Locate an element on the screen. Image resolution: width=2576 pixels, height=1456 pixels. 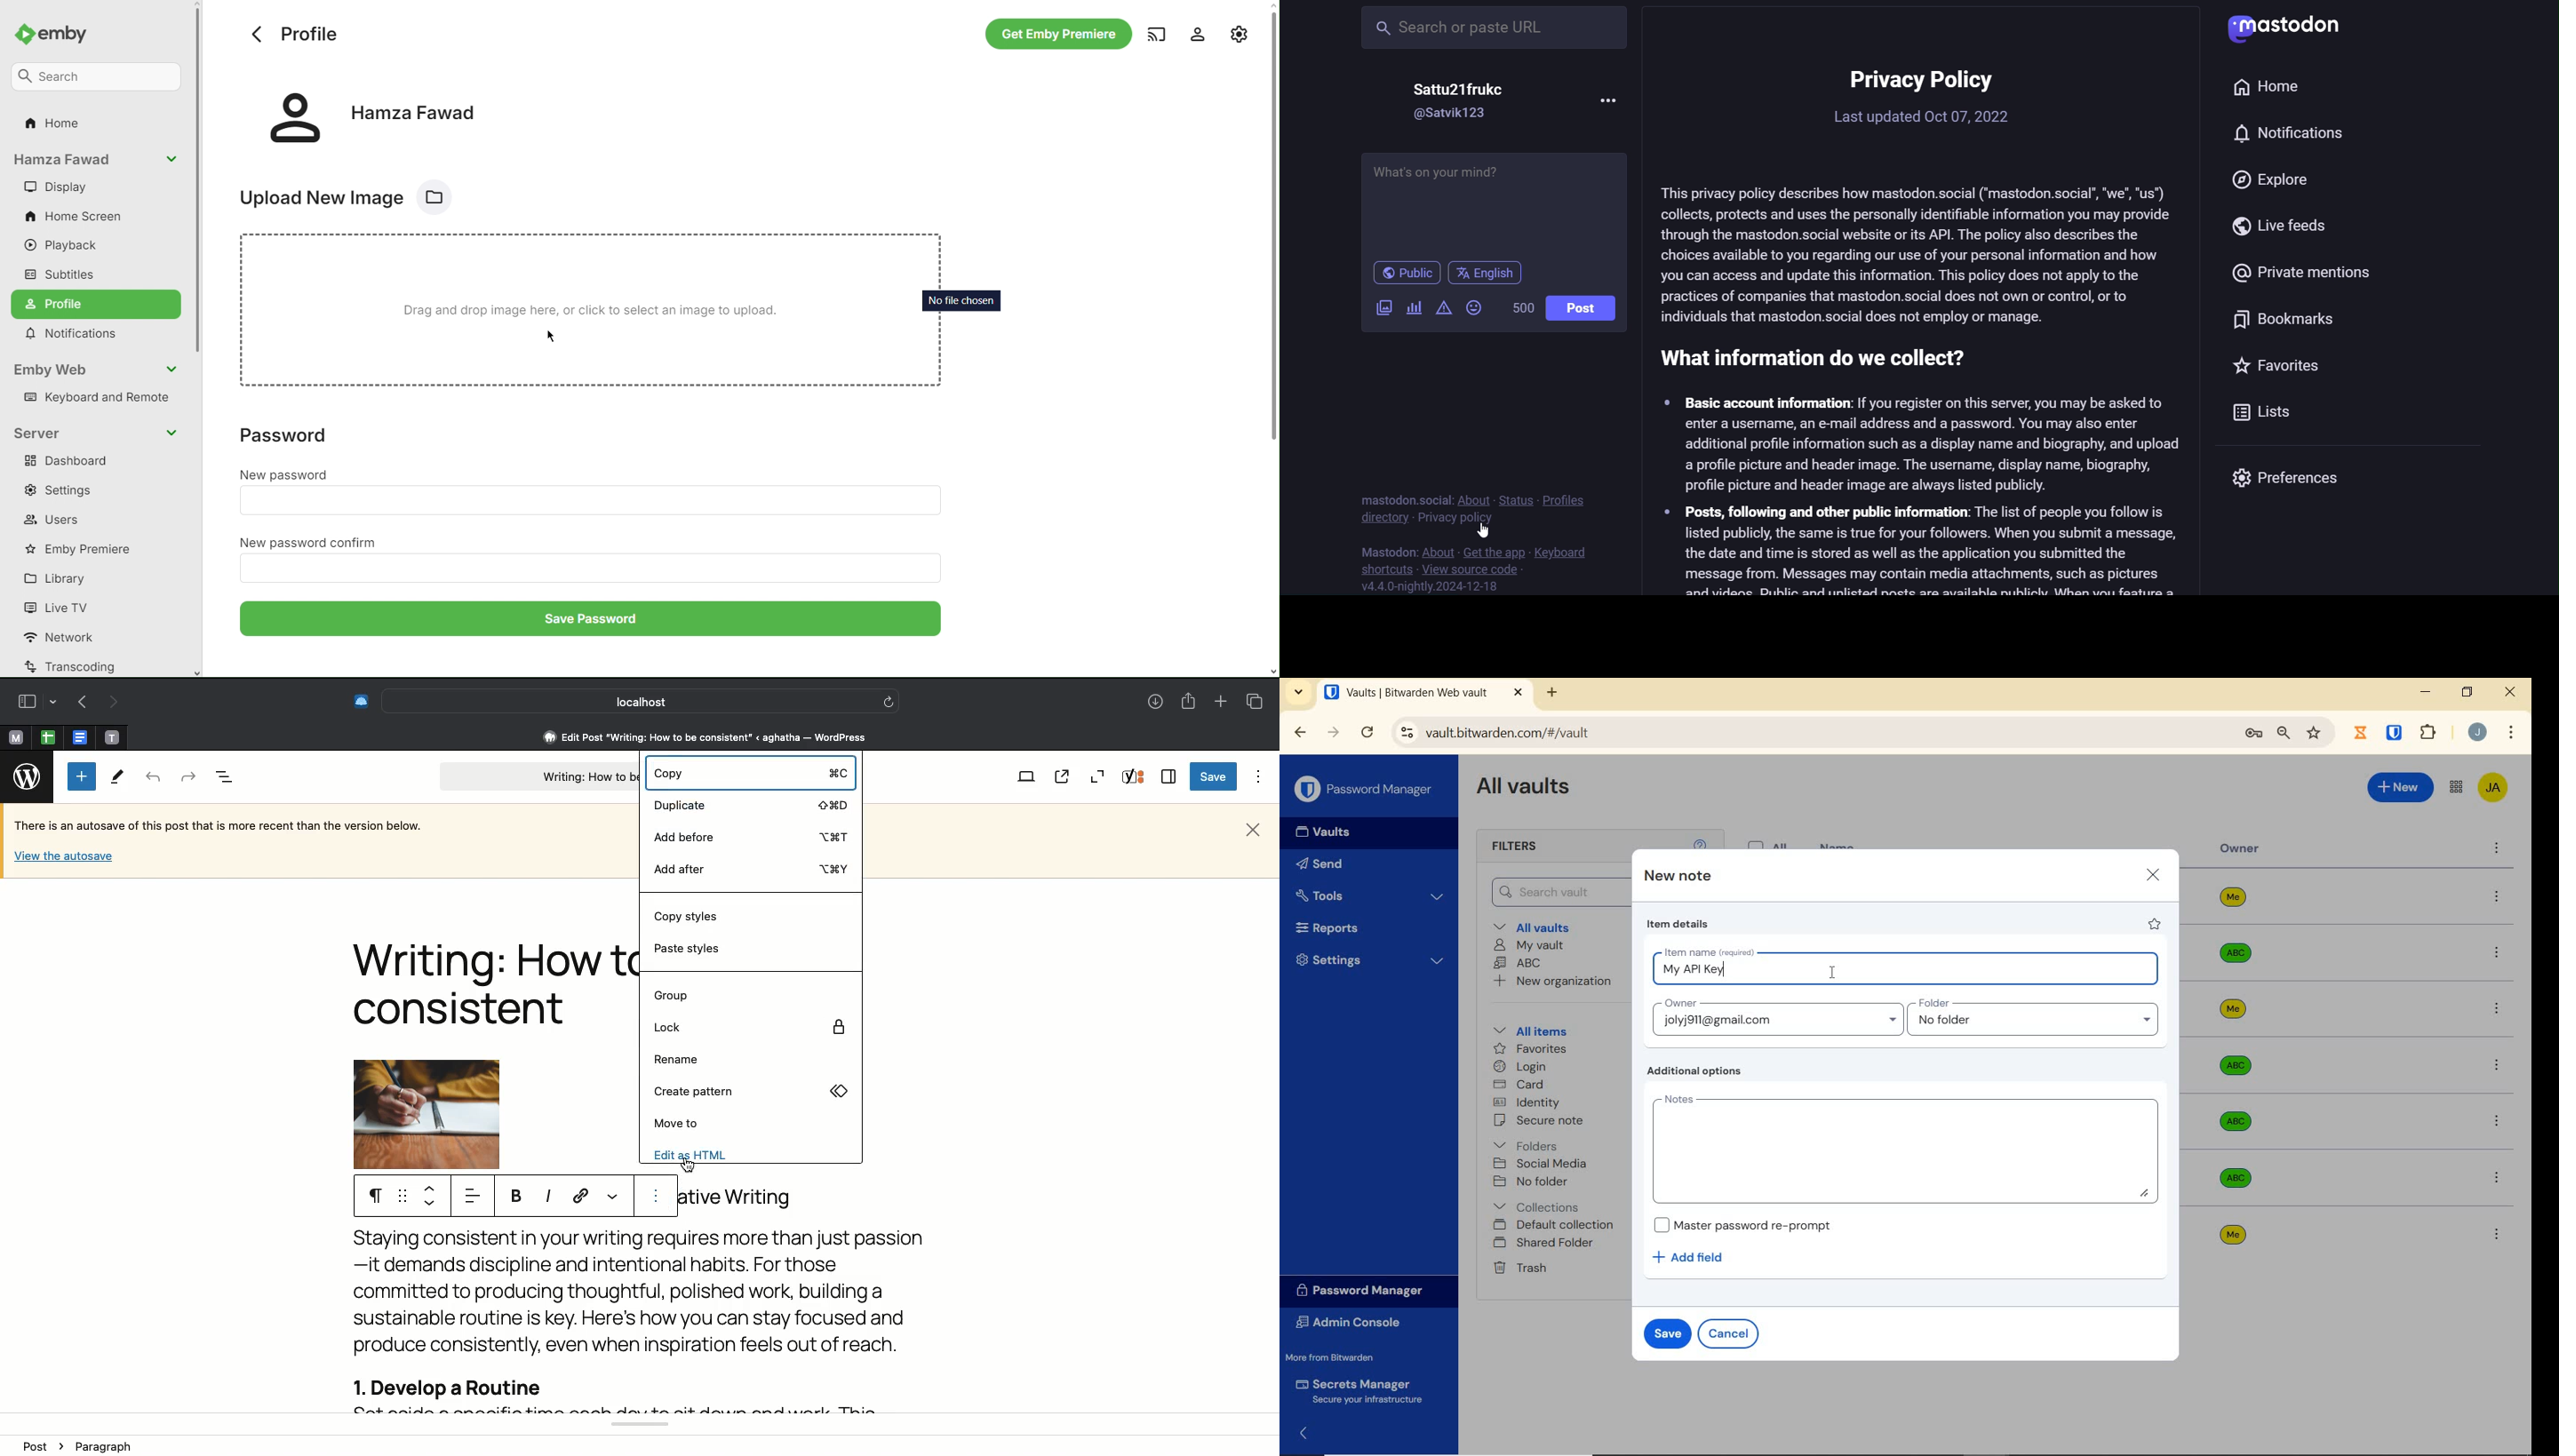
CLOSE is located at coordinates (1518, 693).